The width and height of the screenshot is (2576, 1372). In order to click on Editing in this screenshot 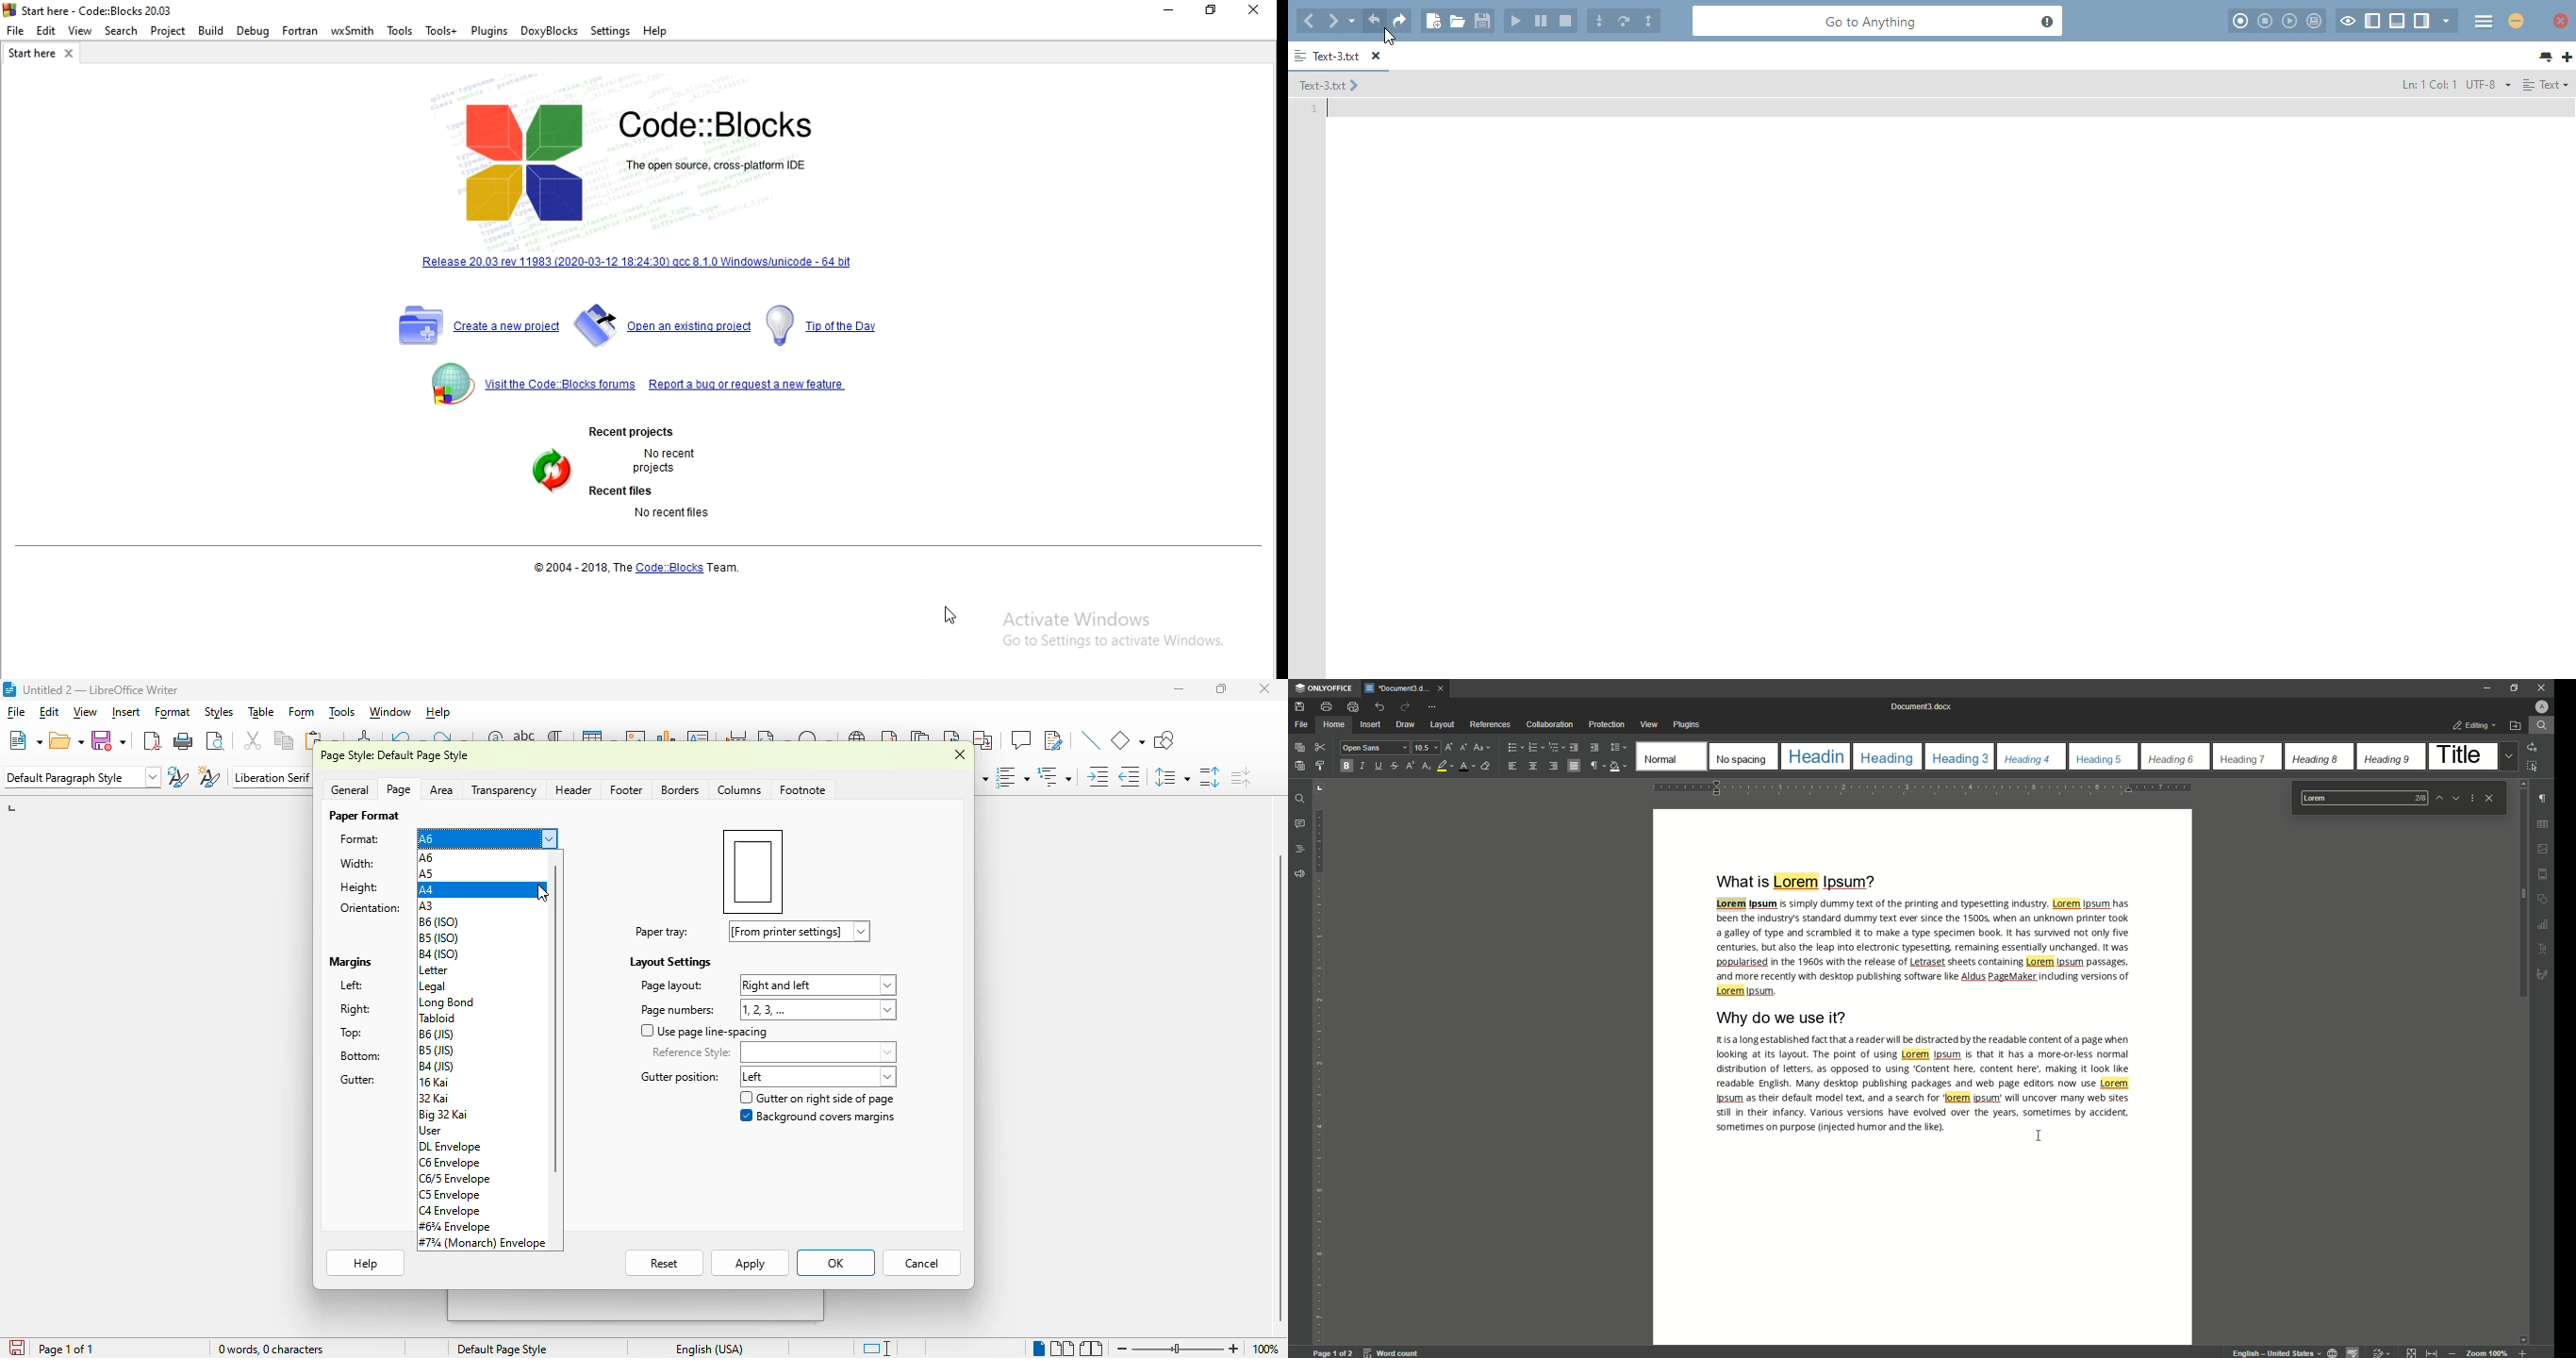, I will do `click(2473, 725)`.